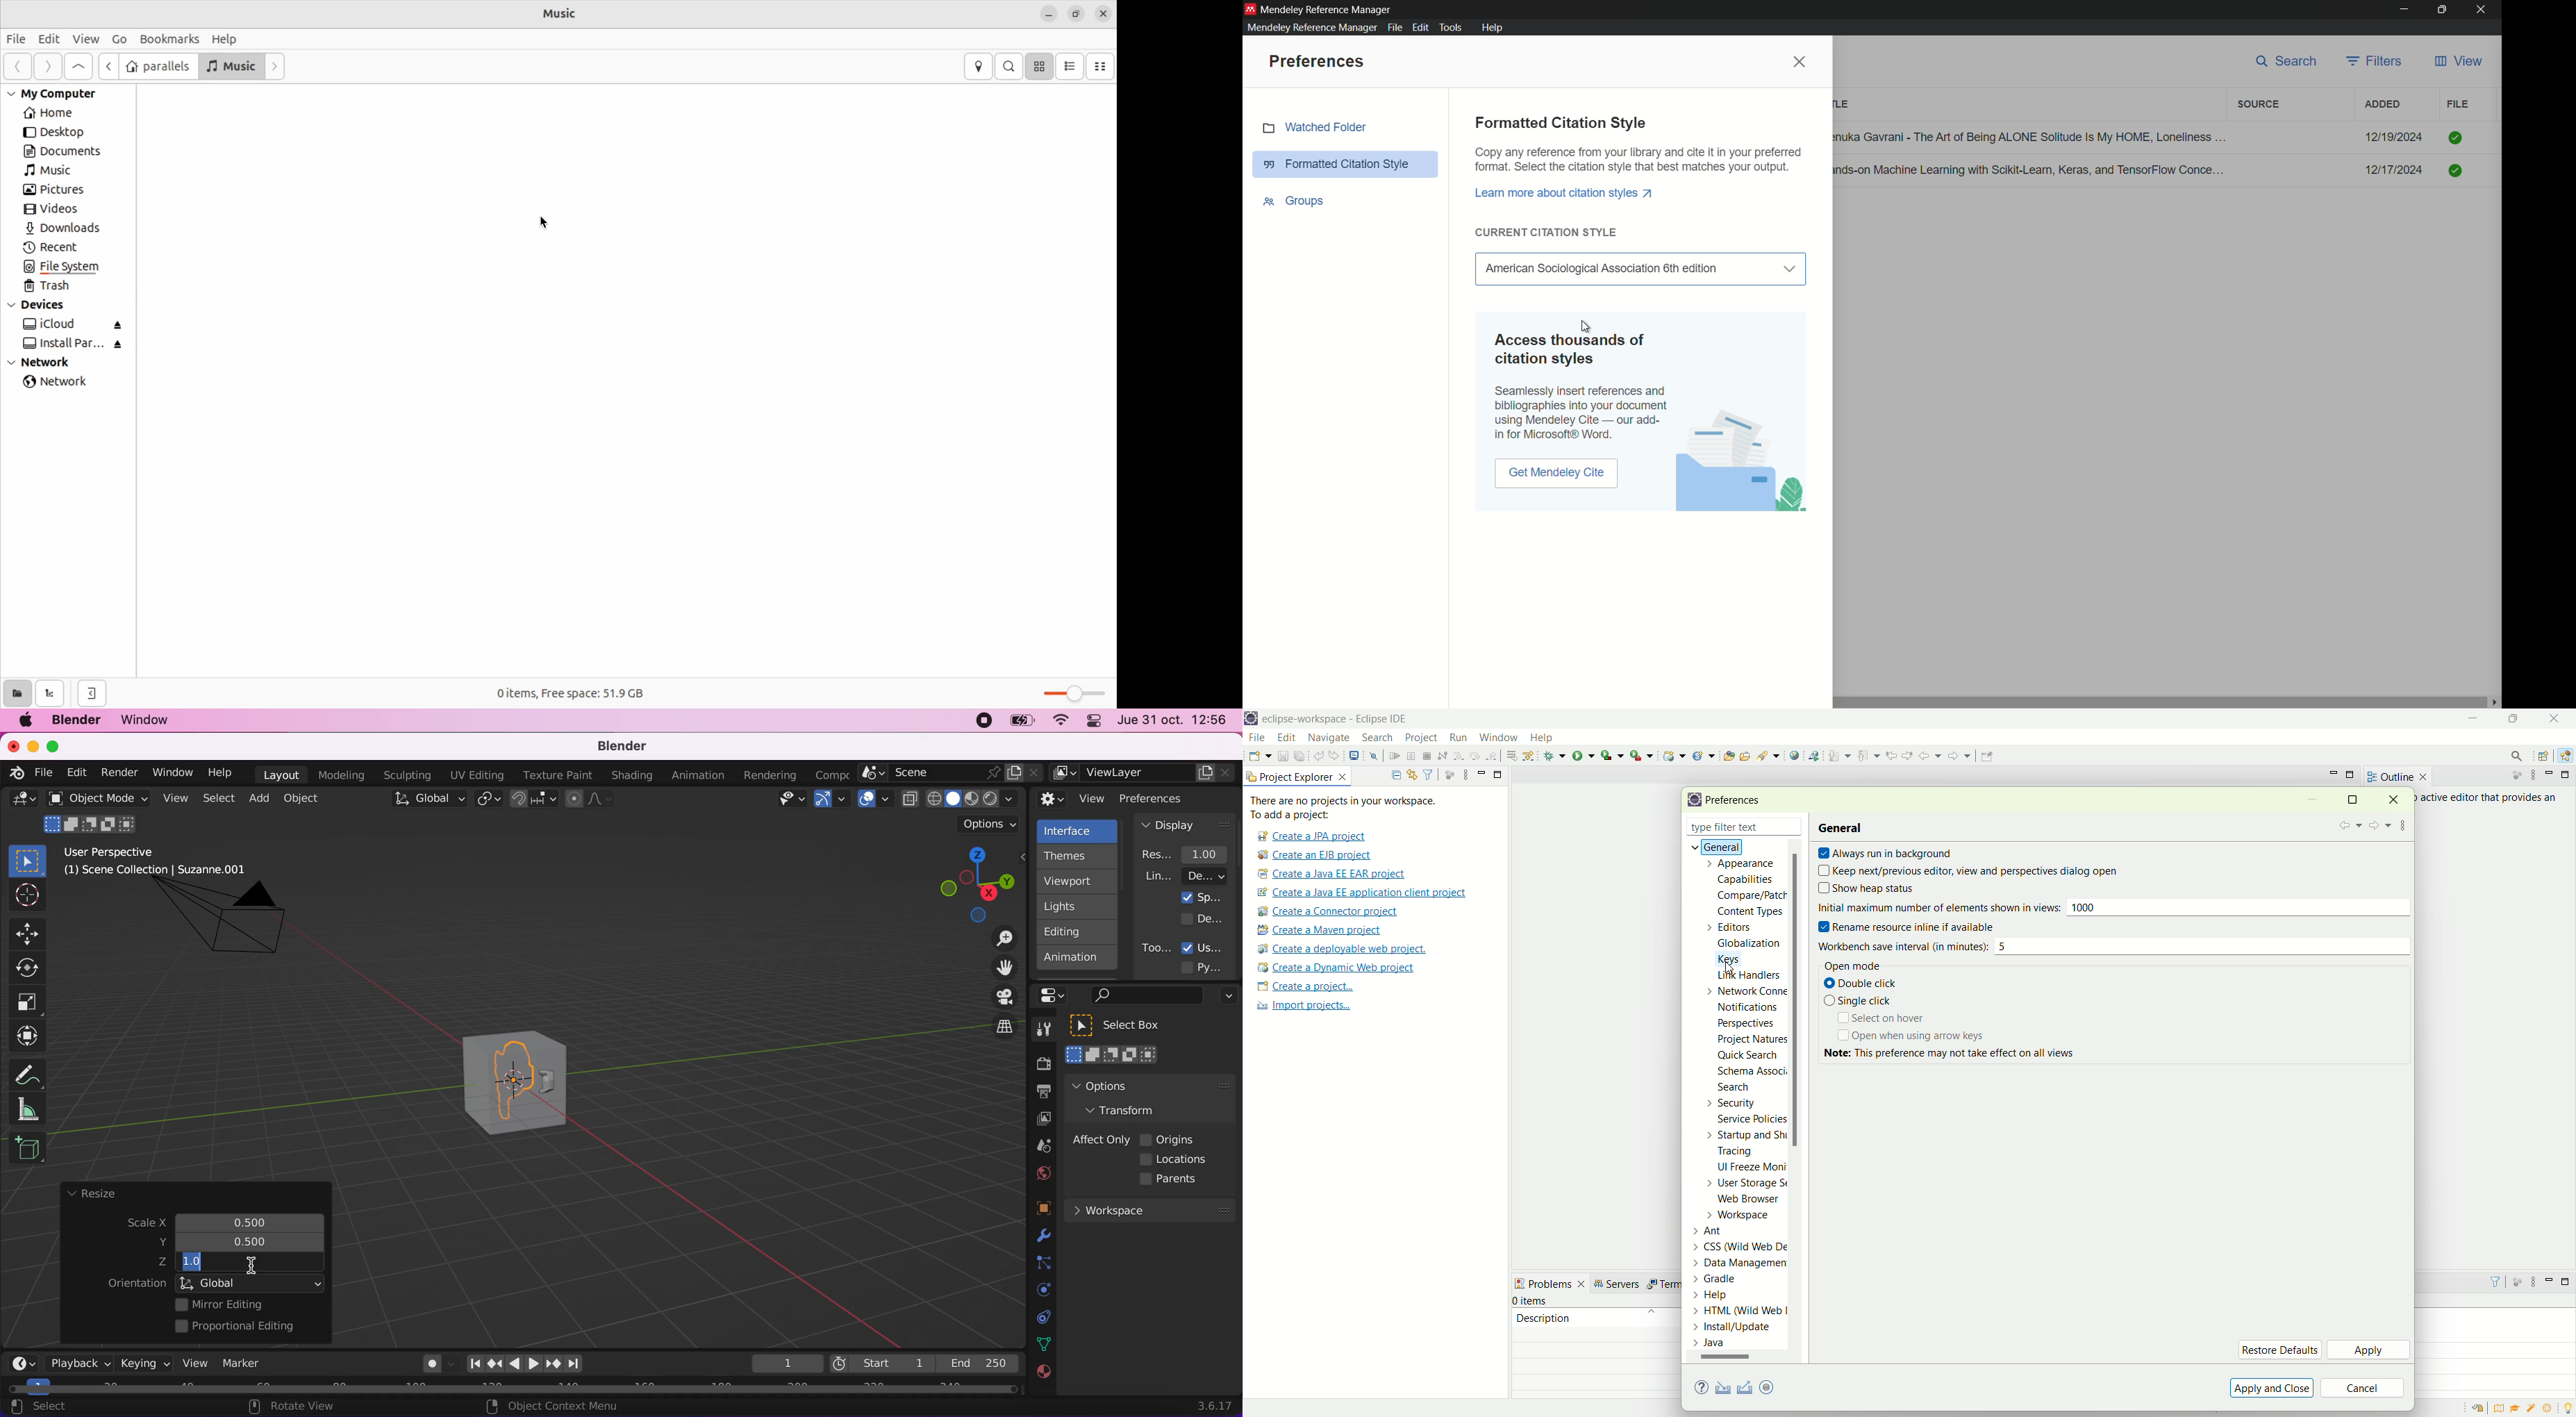 This screenshot has width=2576, height=1428. I want to click on get mendeley cite, so click(1556, 475).